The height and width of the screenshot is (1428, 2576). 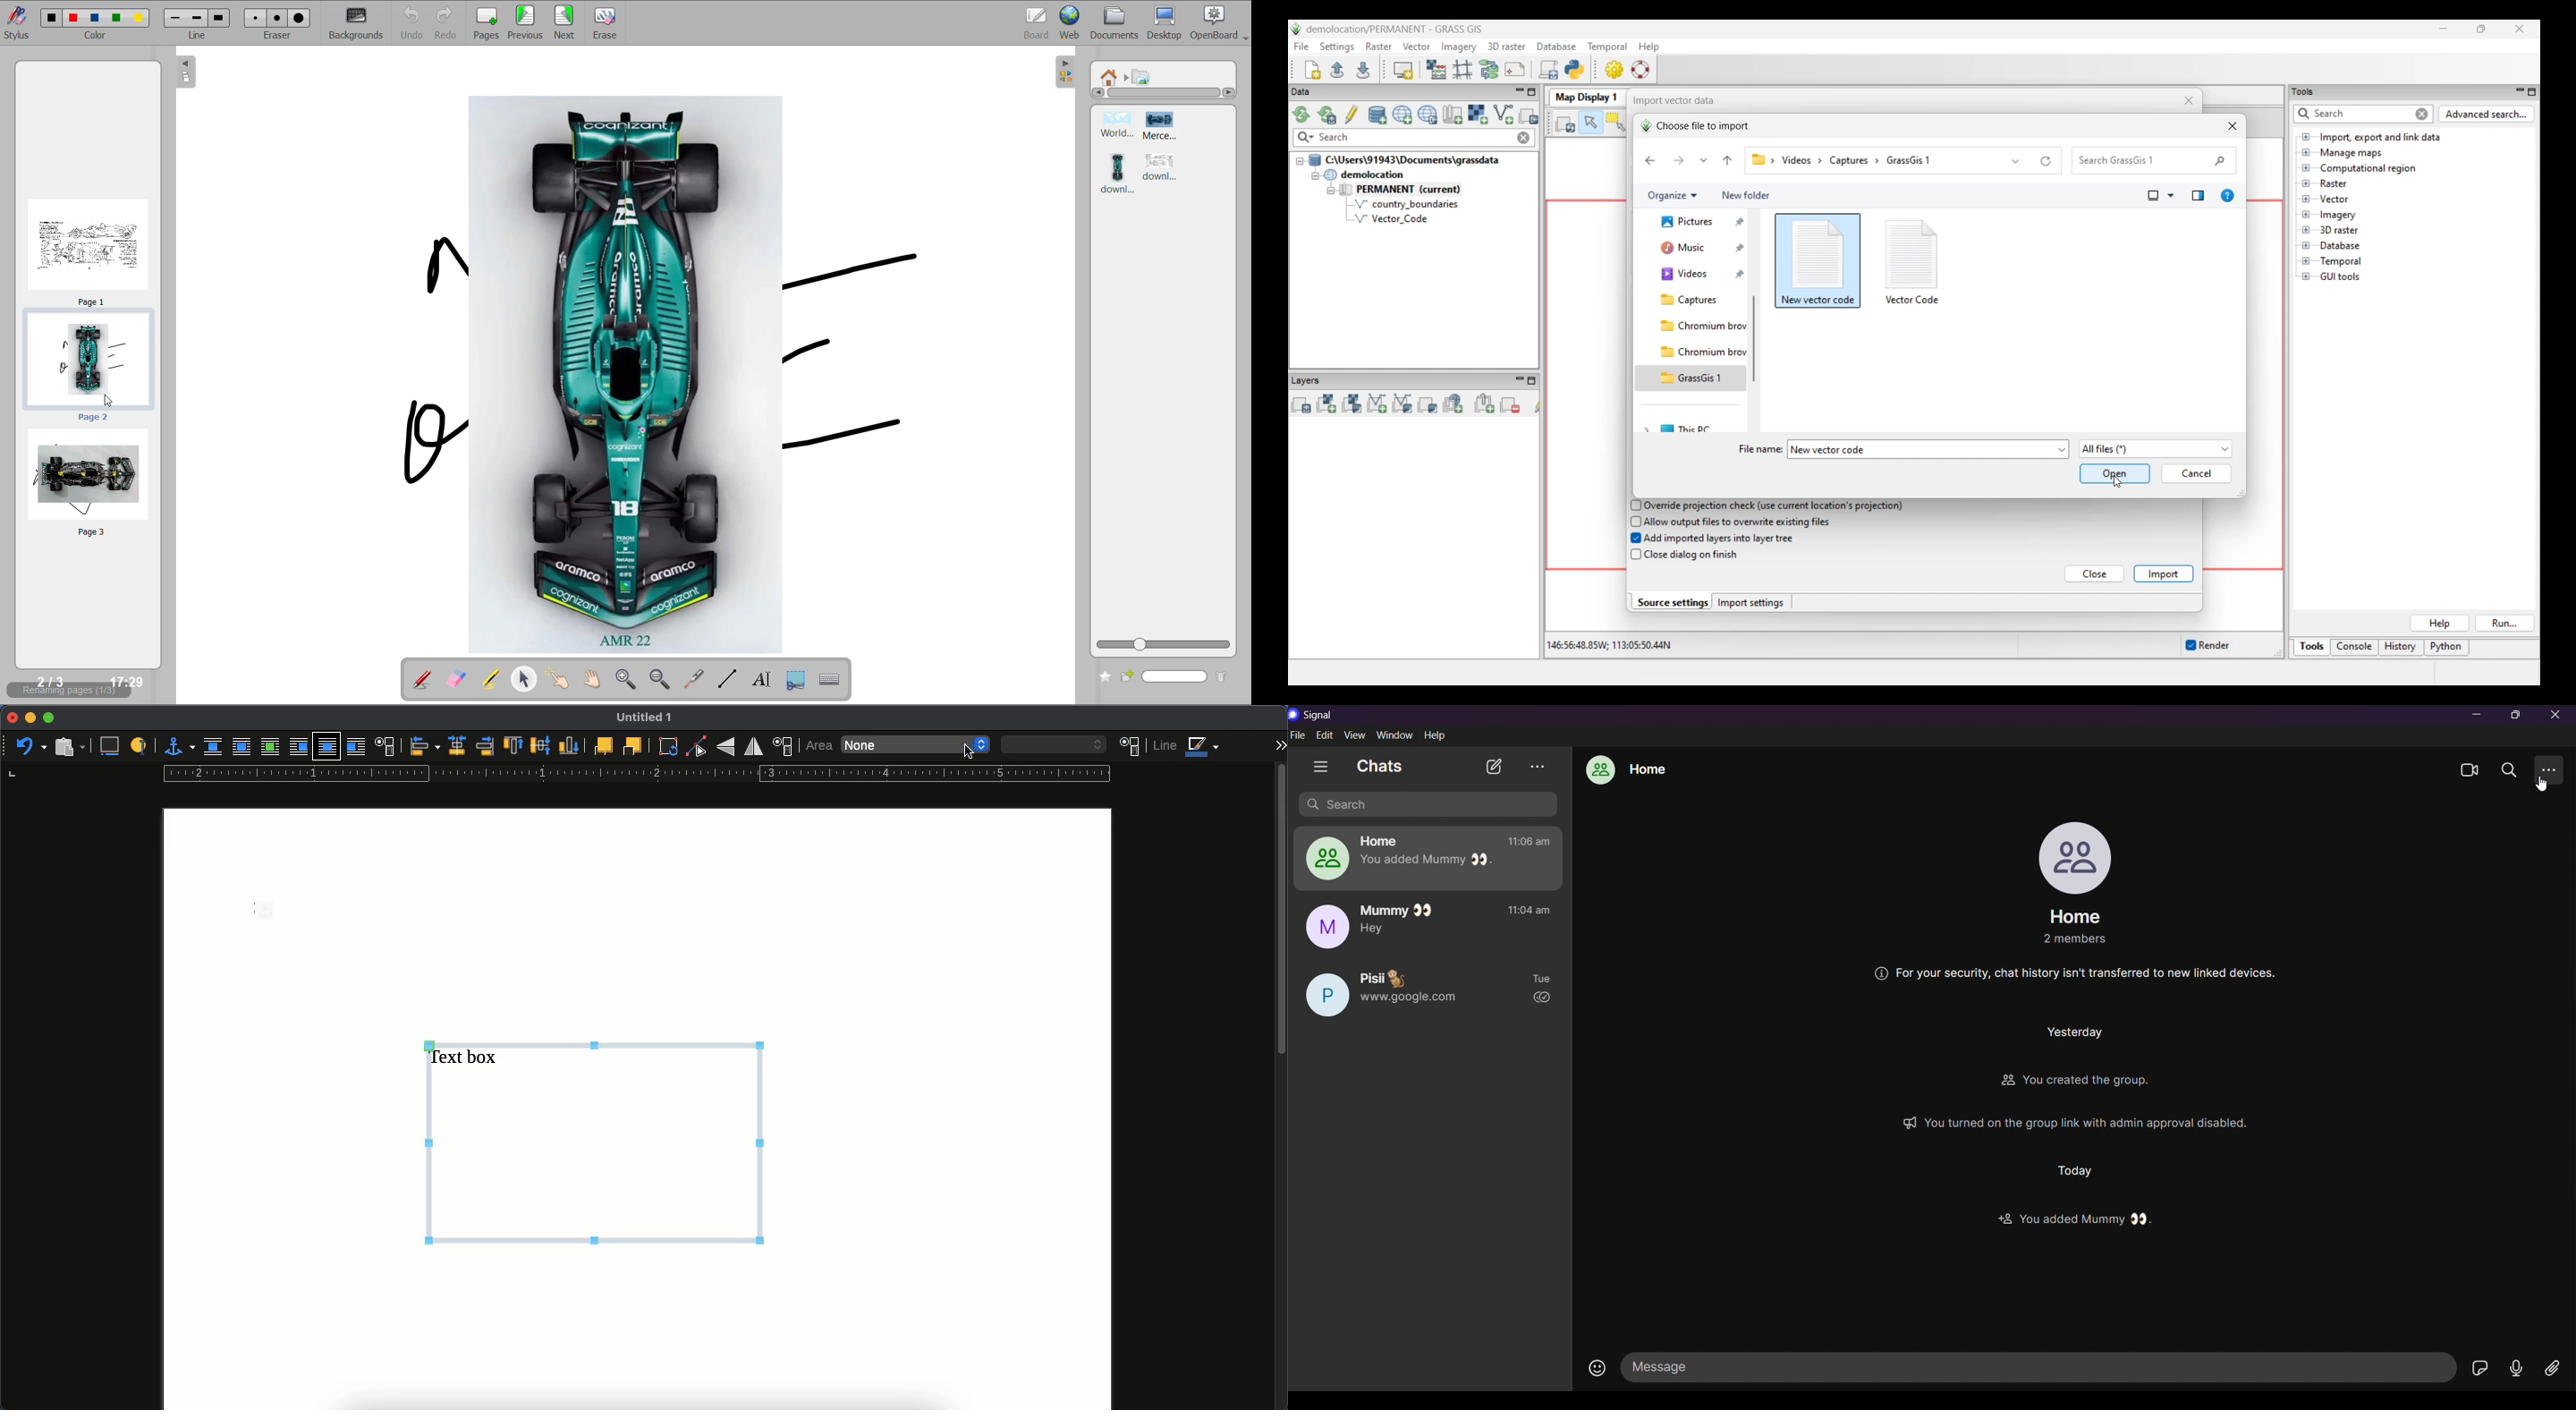 What do you see at coordinates (1117, 23) in the screenshot?
I see `documents` at bounding box center [1117, 23].